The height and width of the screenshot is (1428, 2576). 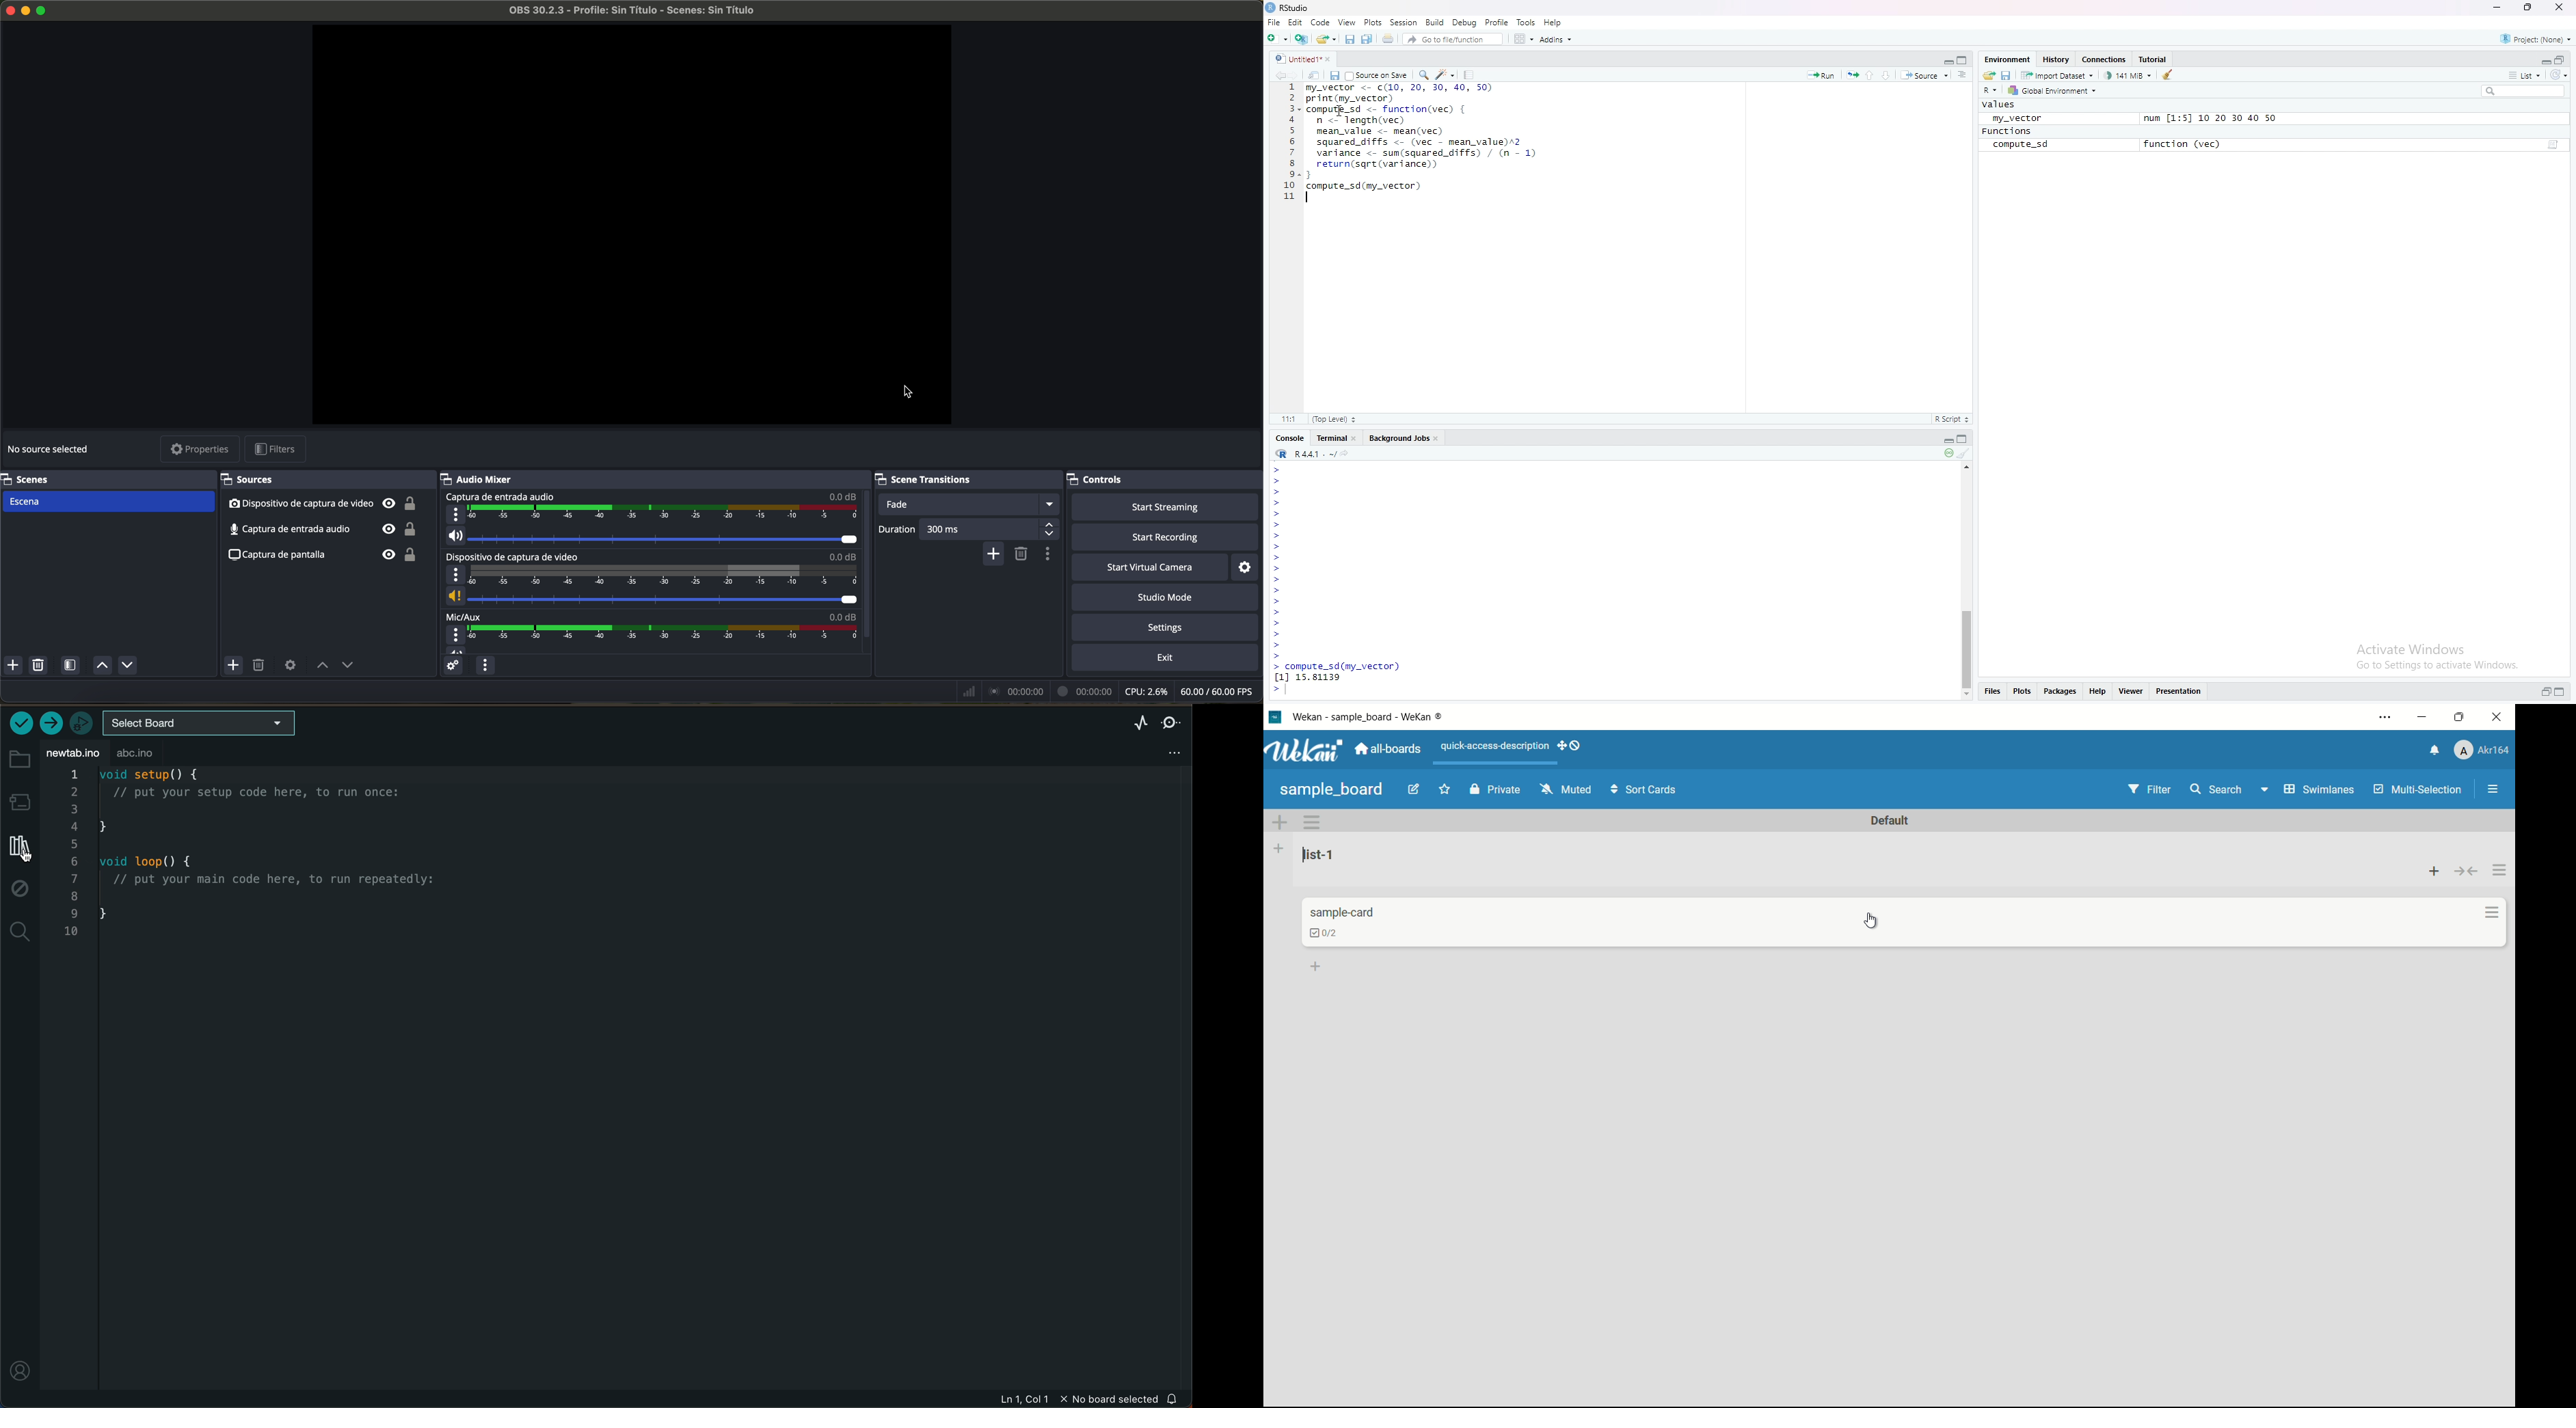 I want to click on cursor, so click(x=1868, y=919).